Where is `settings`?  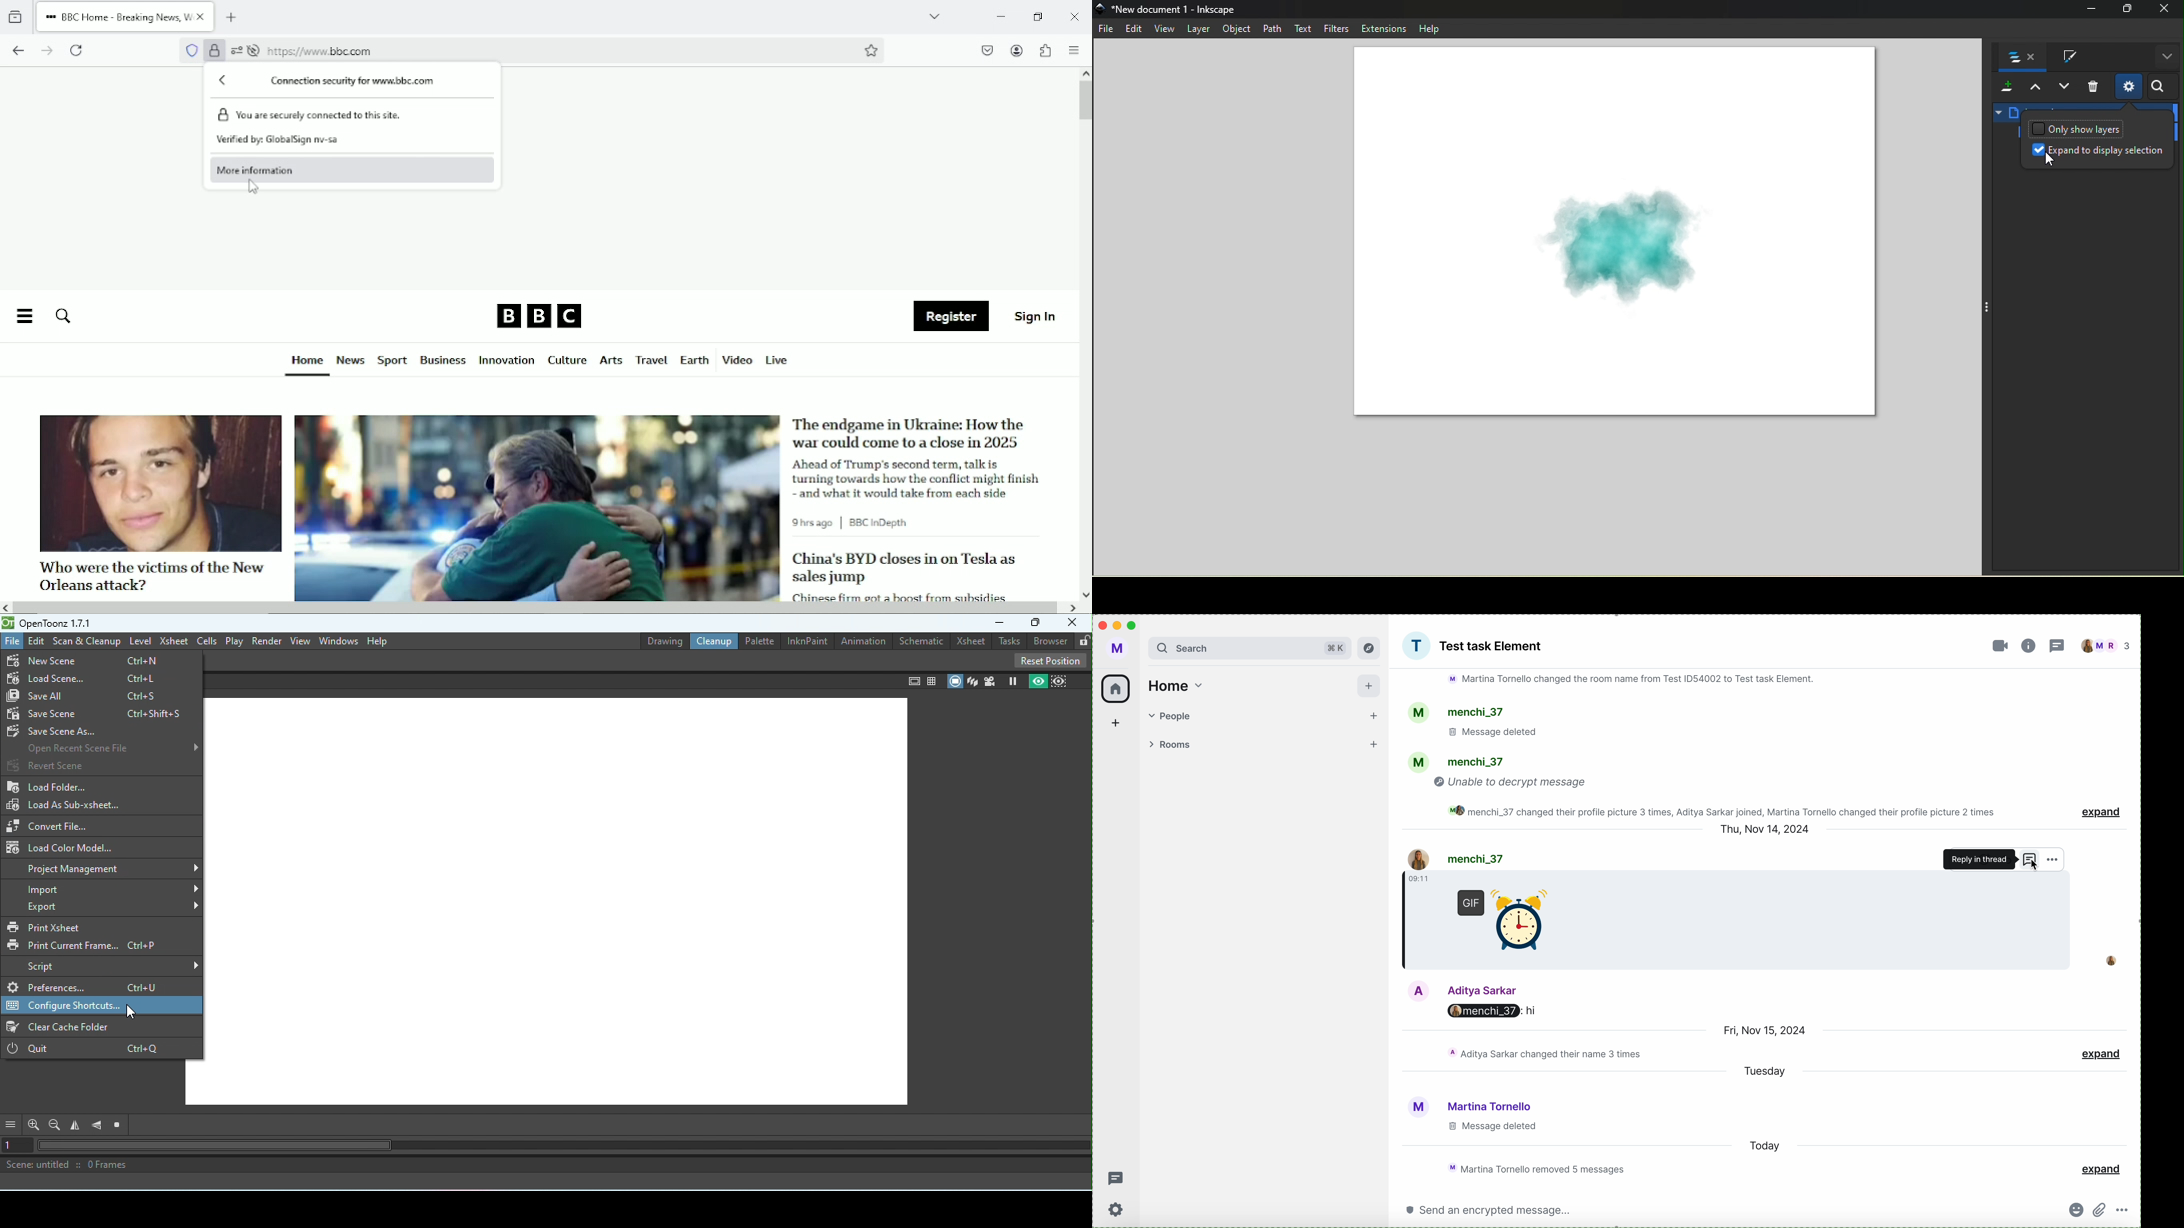 settings is located at coordinates (1118, 1211).